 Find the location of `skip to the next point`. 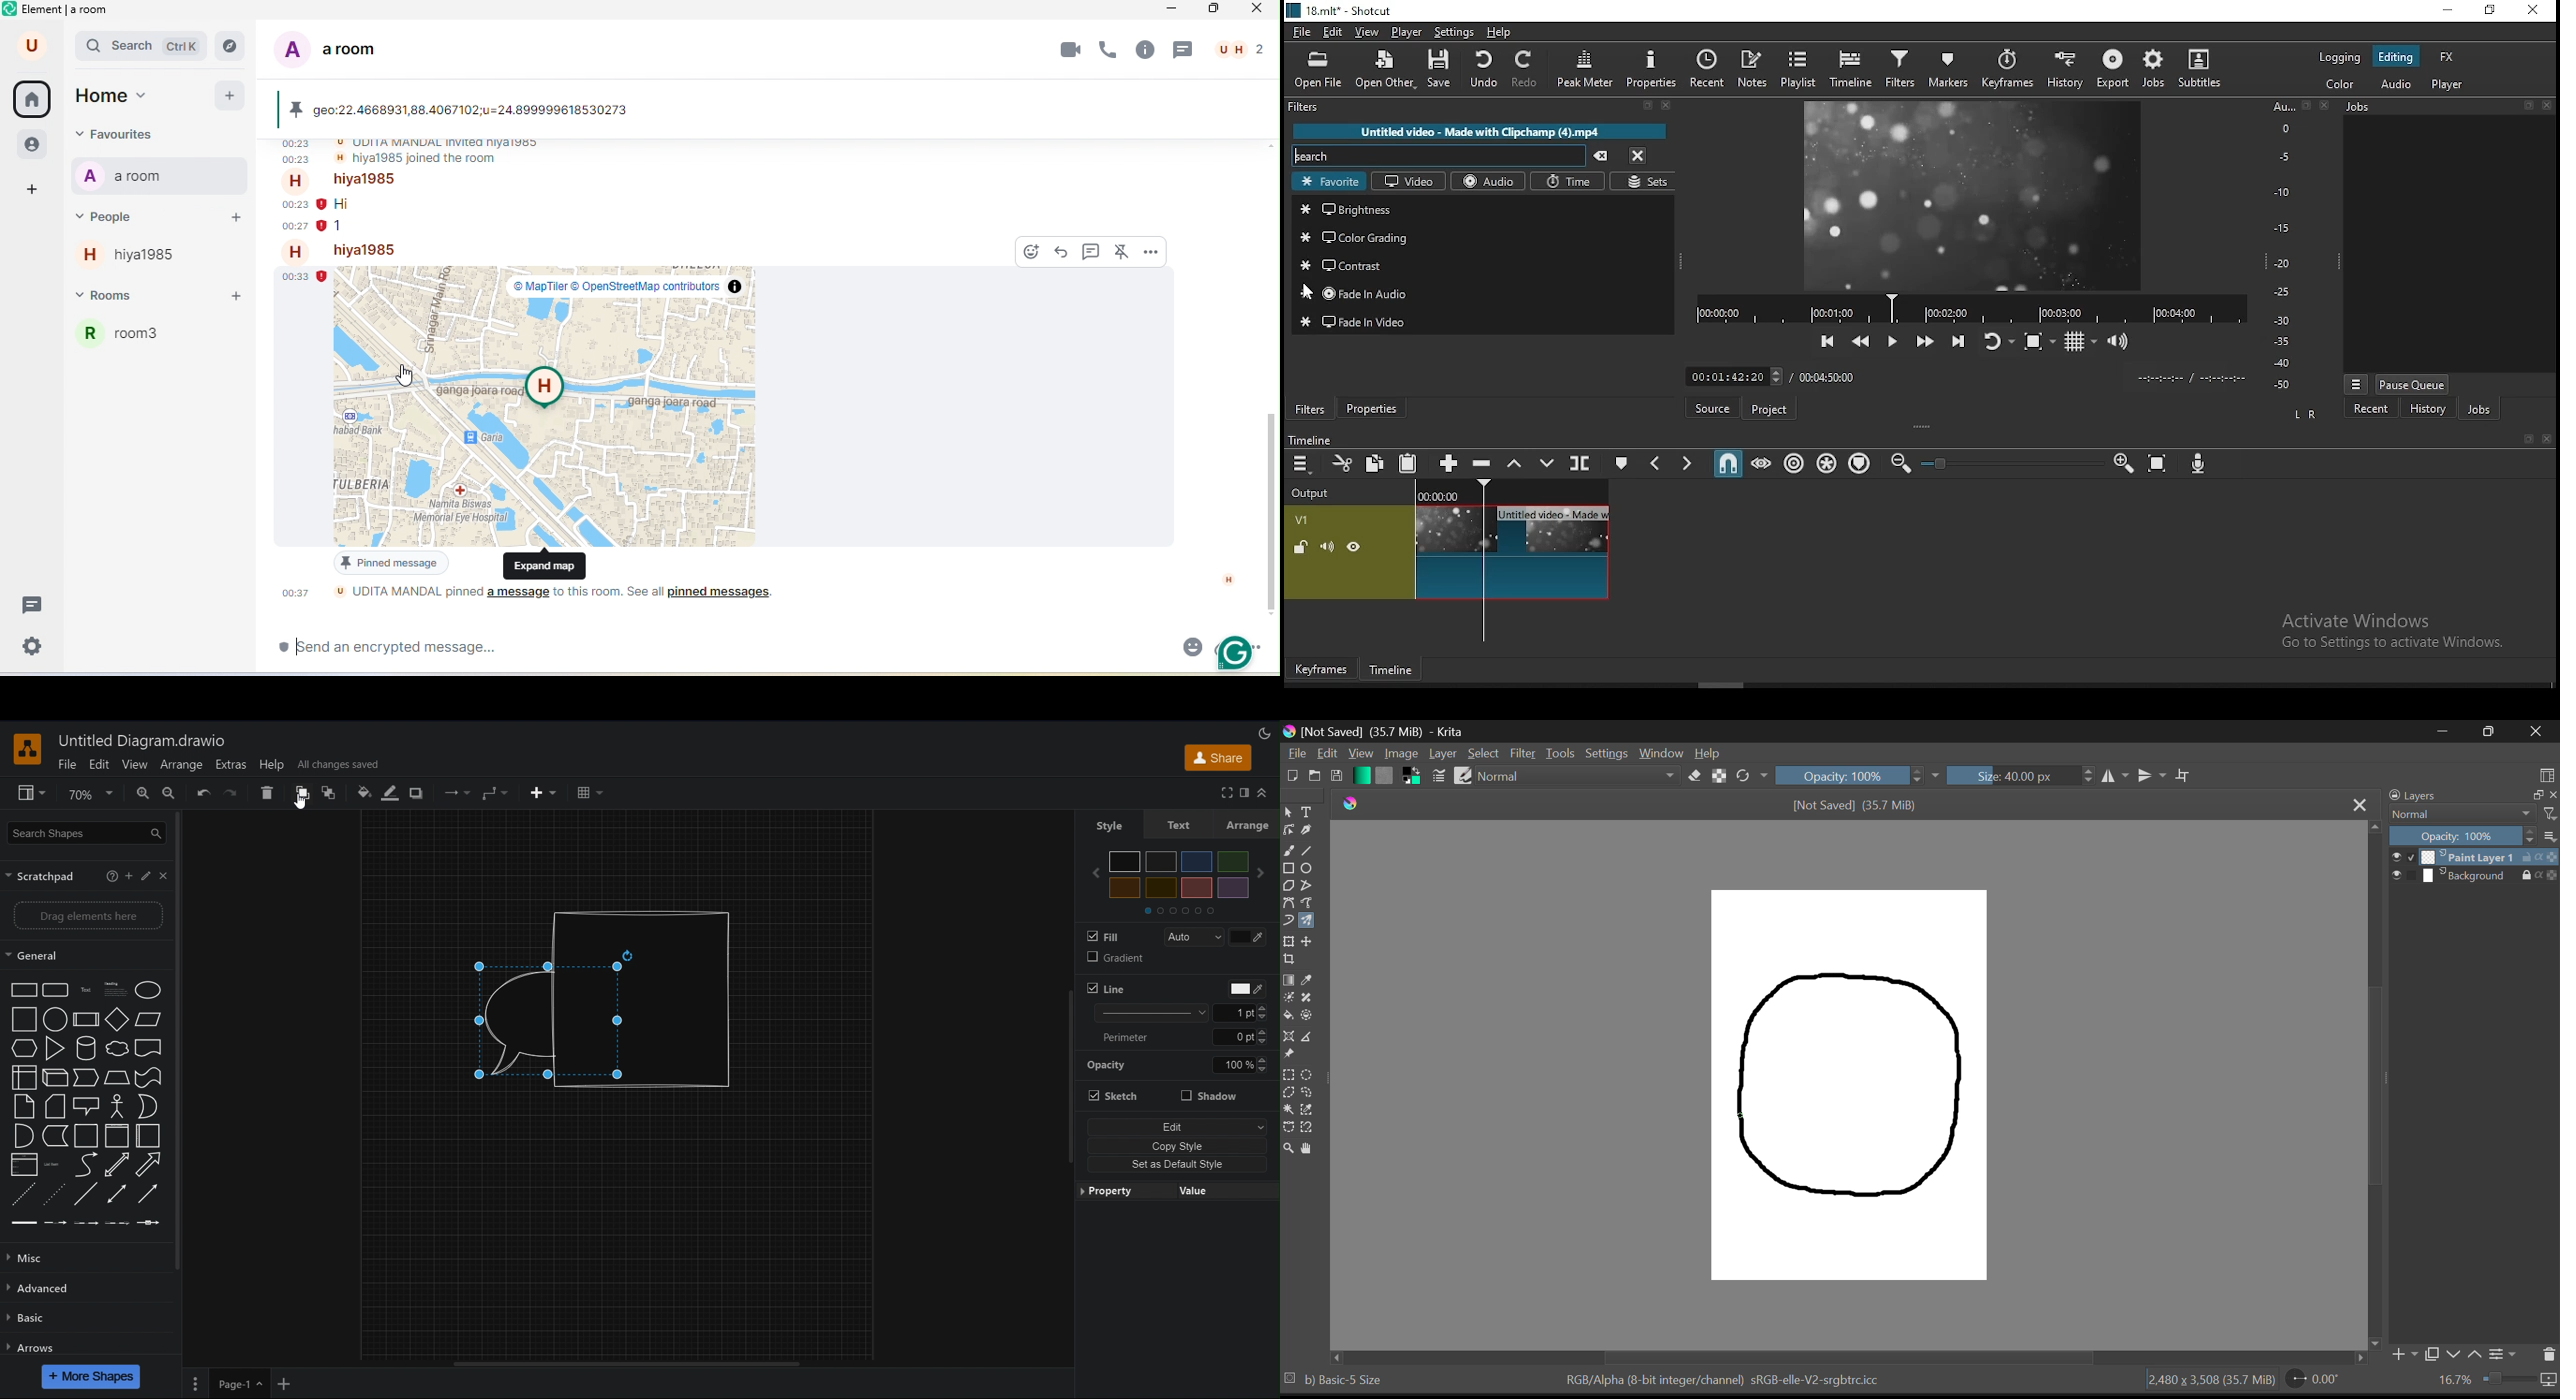

skip to the next point is located at coordinates (1959, 340).